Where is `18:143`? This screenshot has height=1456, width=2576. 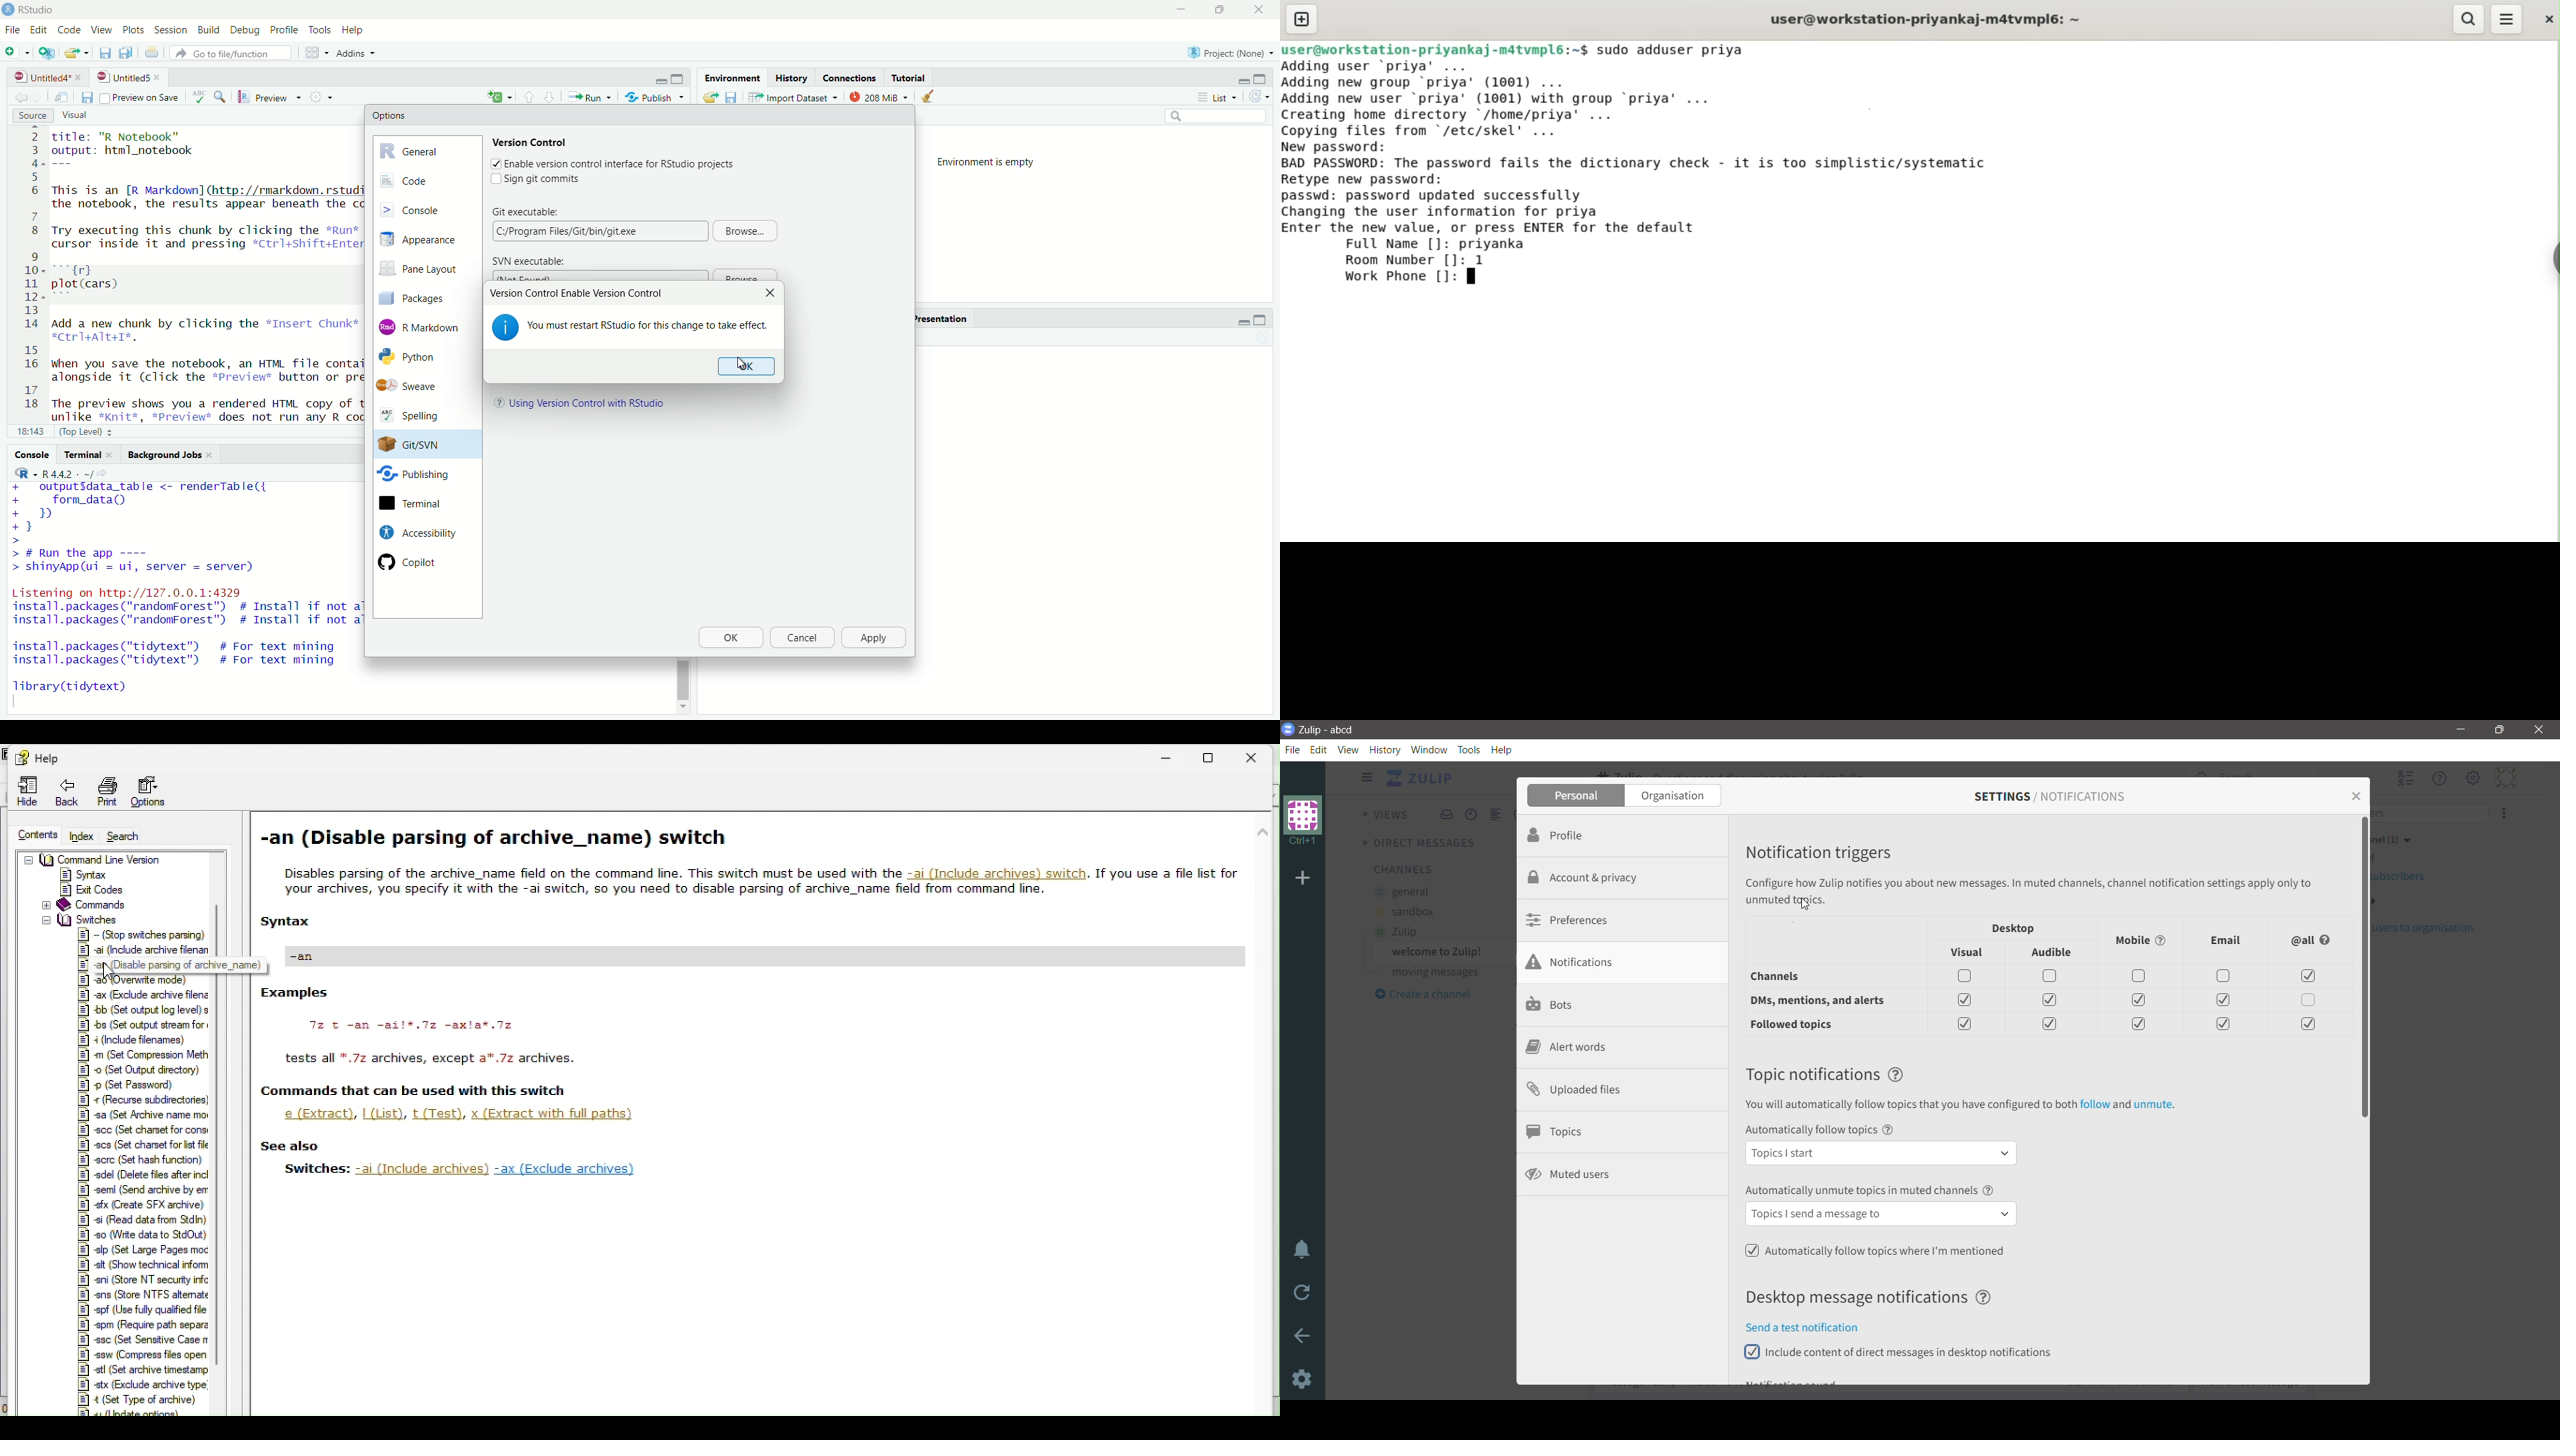
18:143 is located at coordinates (30, 431).